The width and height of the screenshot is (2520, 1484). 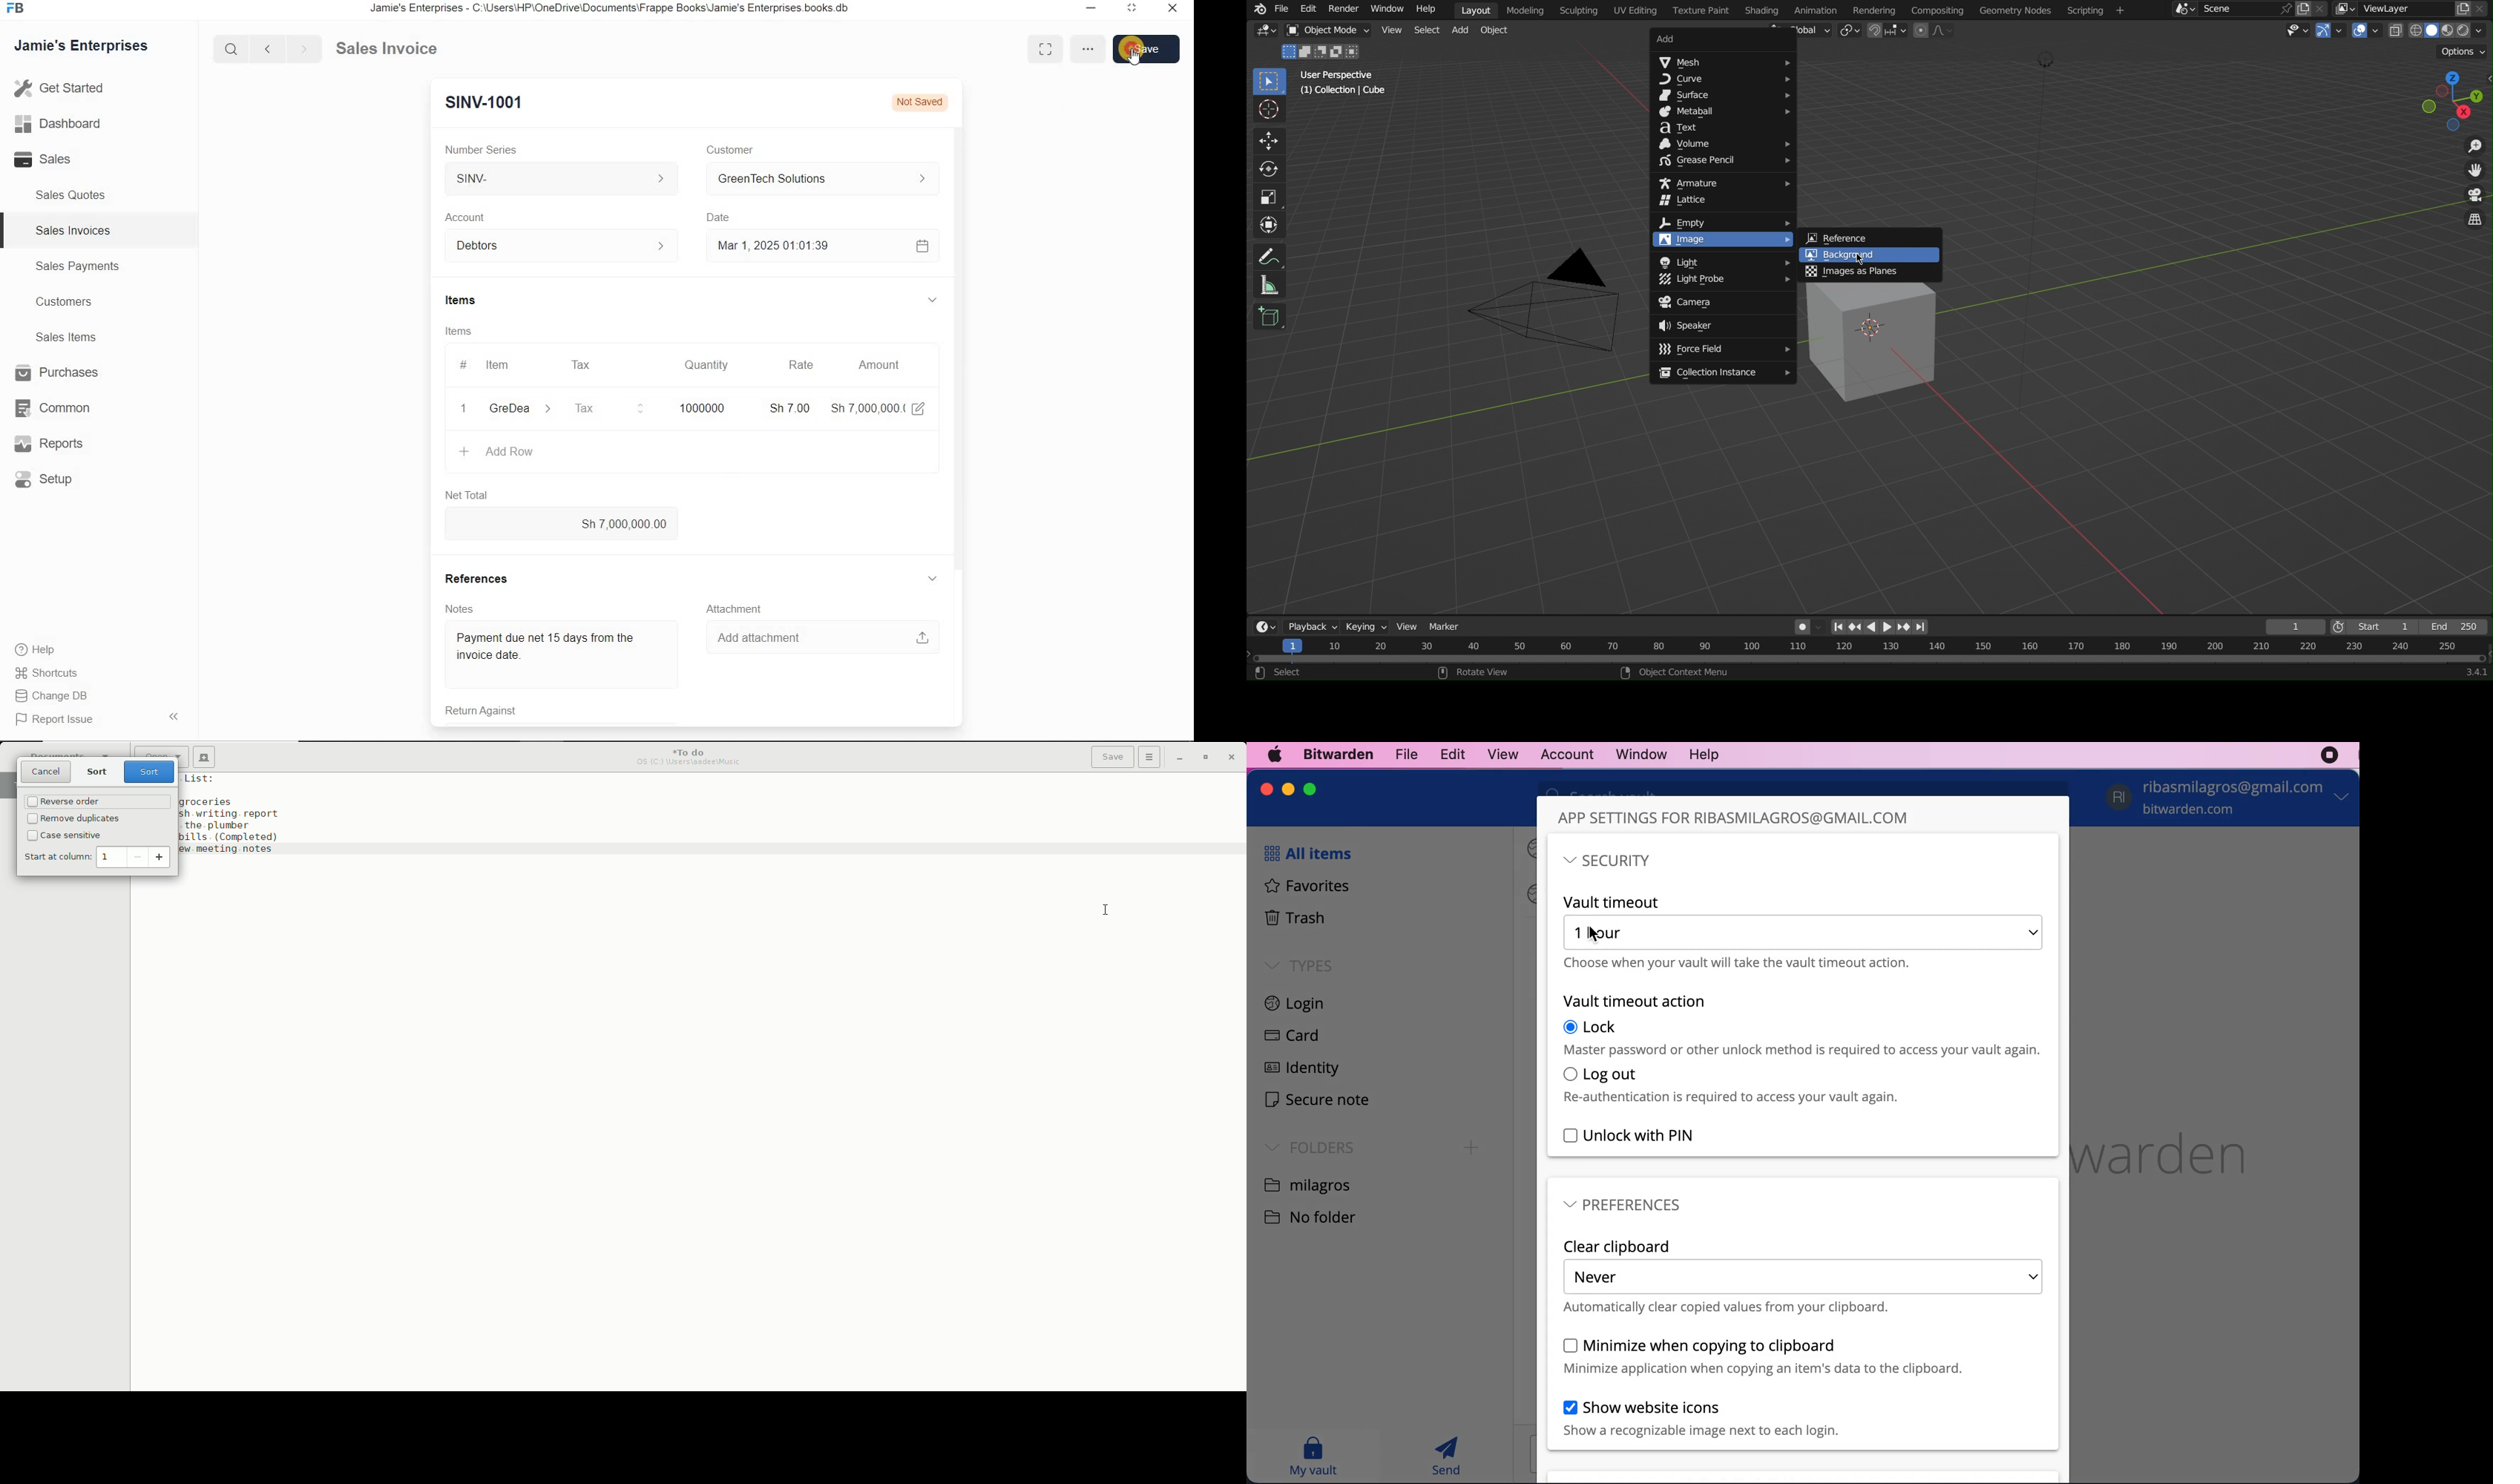 What do you see at coordinates (921, 245) in the screenshot?
I see `calender` at bounding box center [921, 245].